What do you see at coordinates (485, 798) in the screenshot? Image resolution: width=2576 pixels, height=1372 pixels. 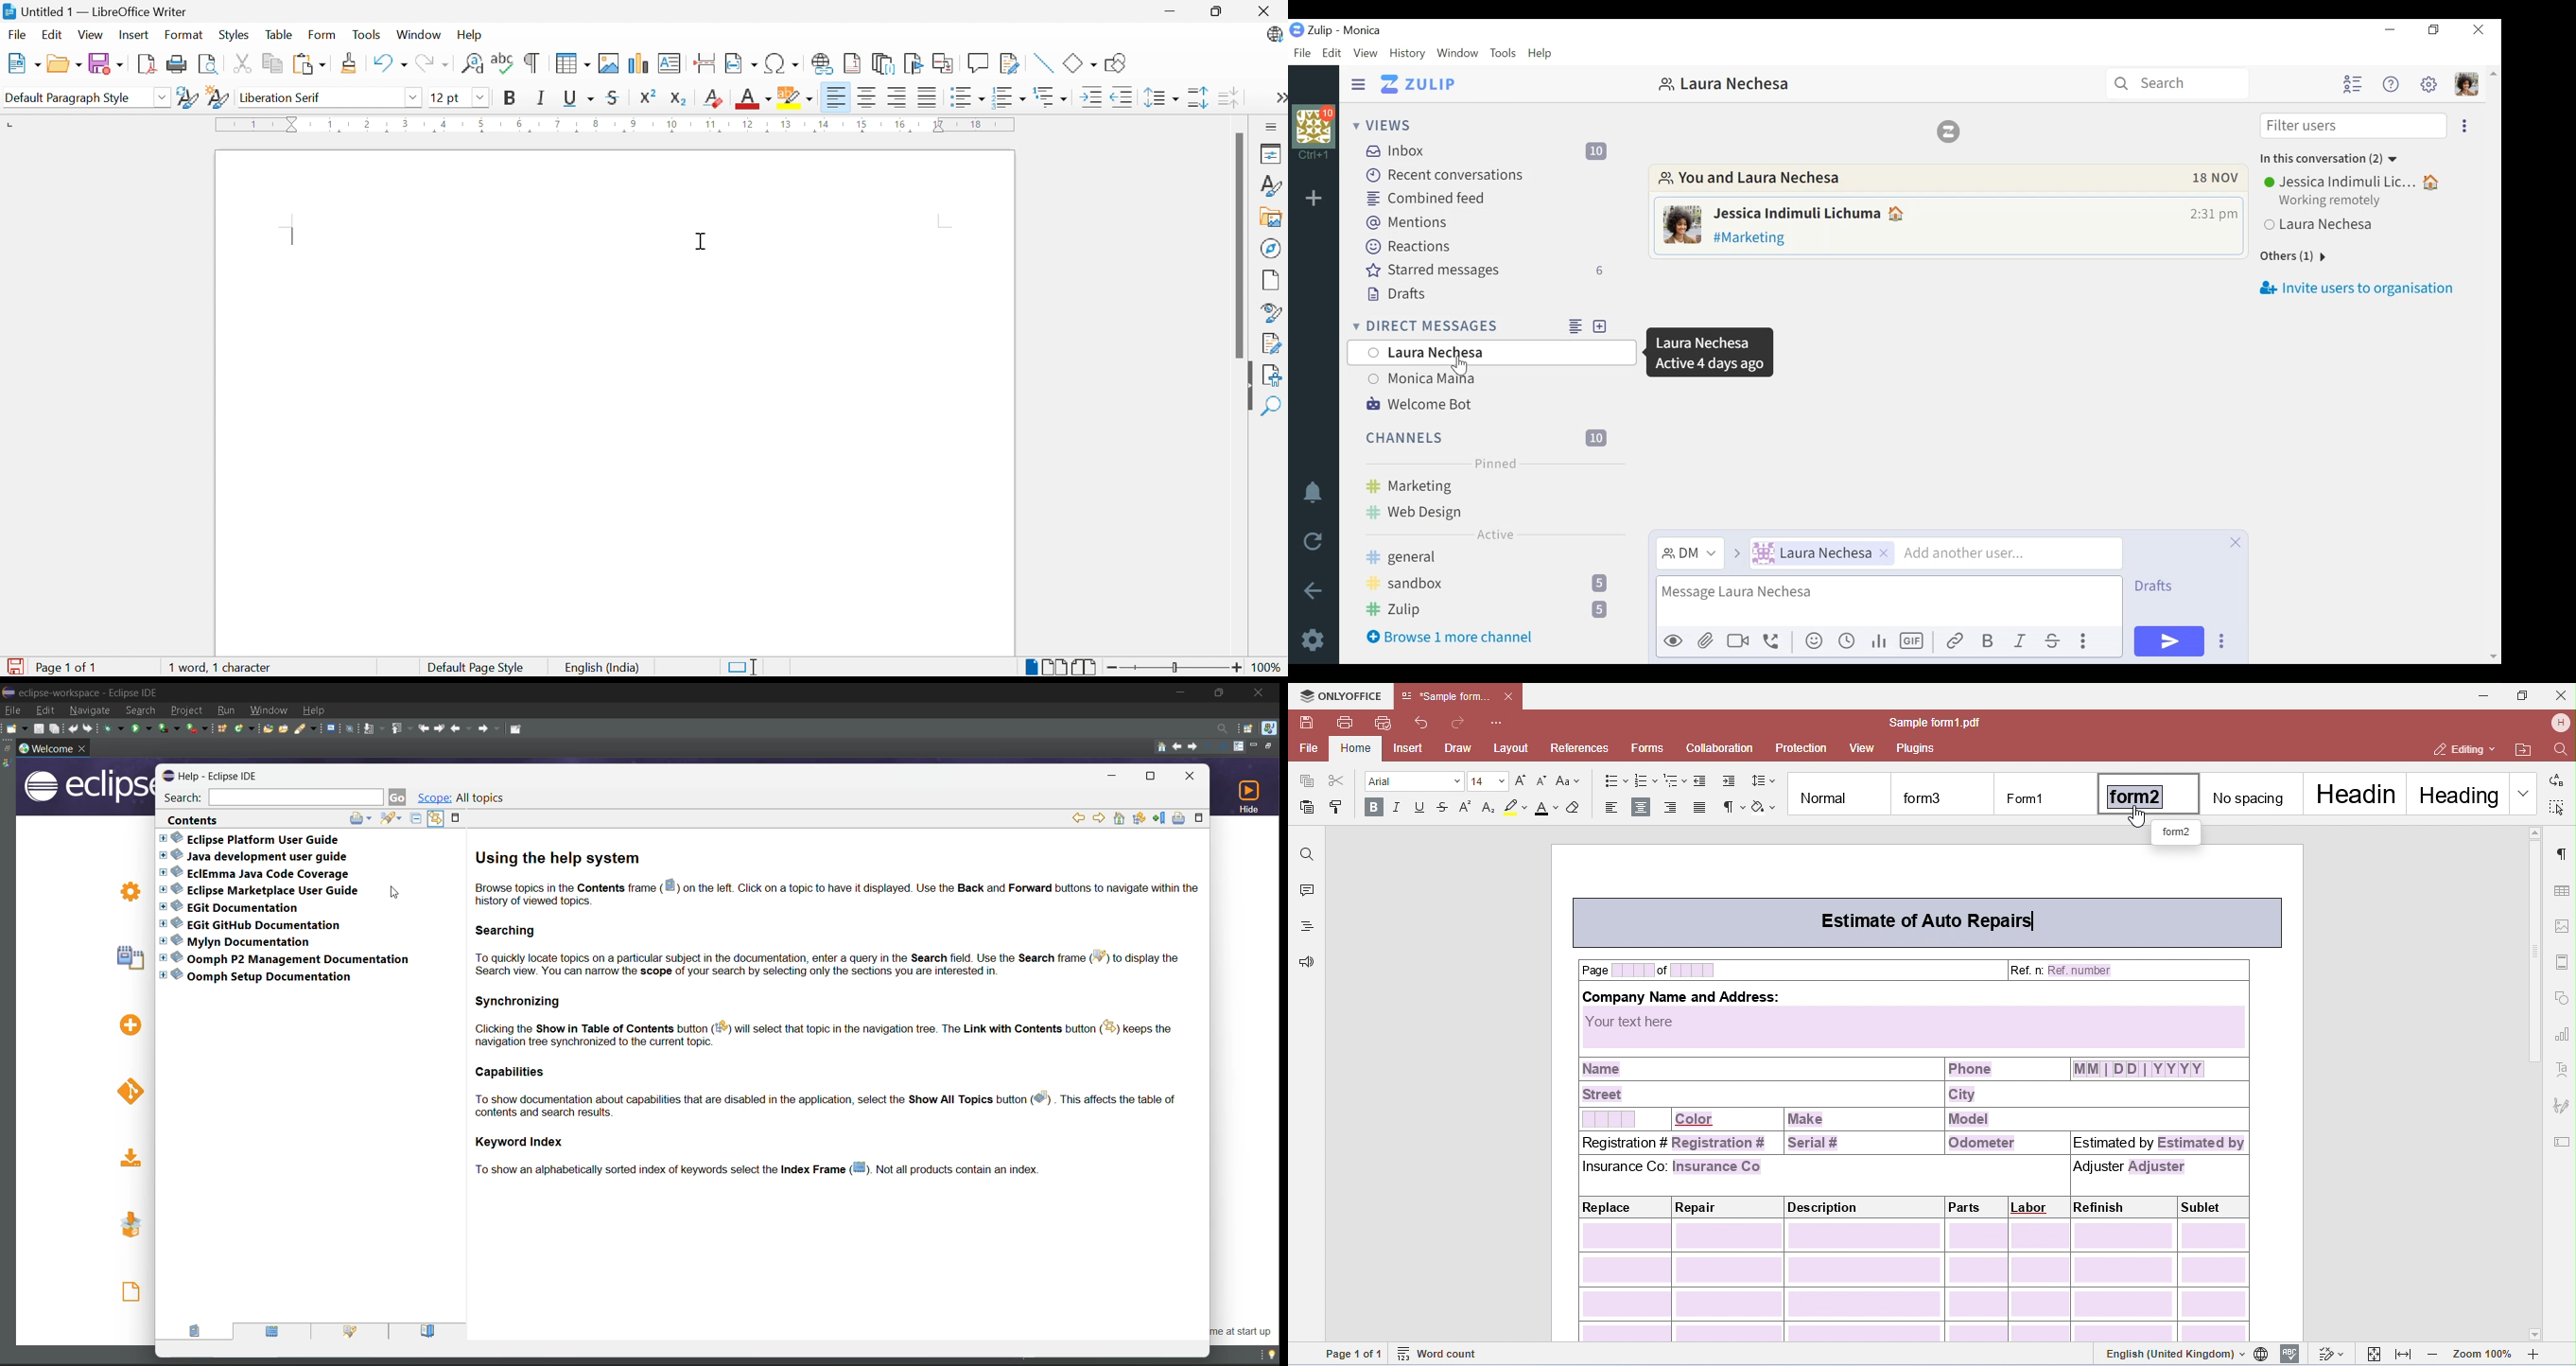 I see `all topics` at bounding box center [485, 798].